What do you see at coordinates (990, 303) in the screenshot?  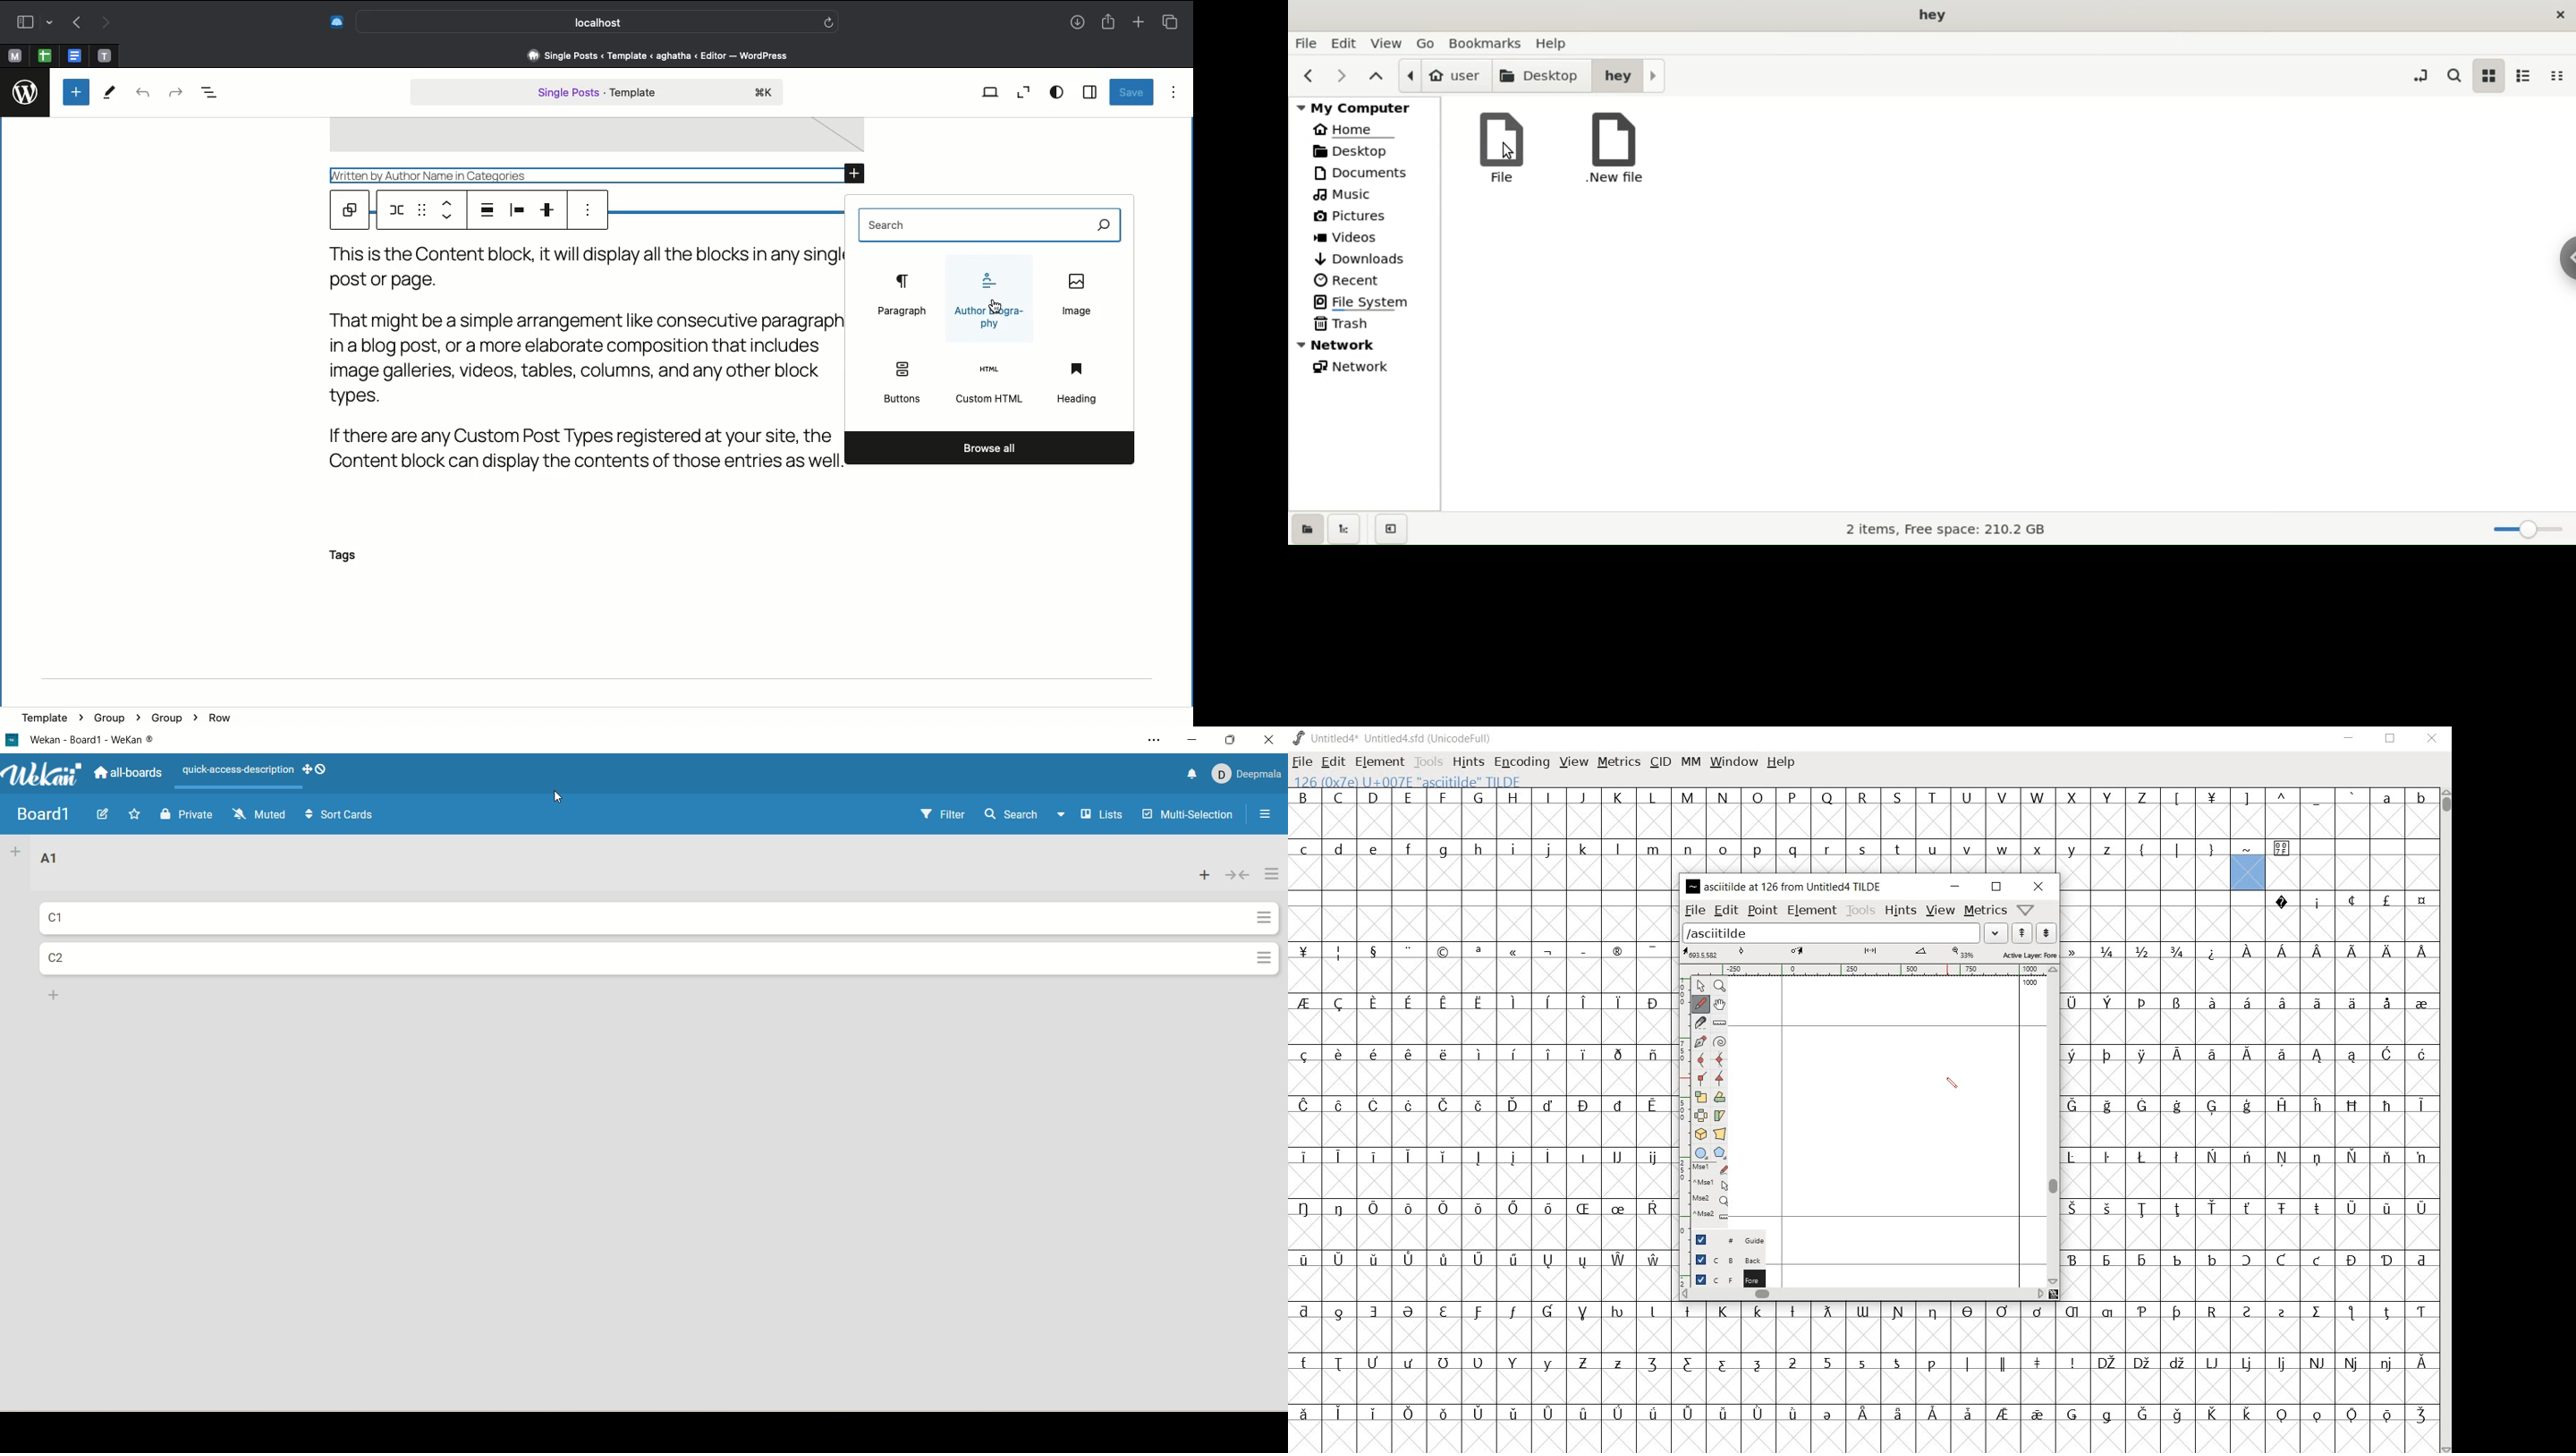 I see `Author biography` at bounding box center [990, 303].